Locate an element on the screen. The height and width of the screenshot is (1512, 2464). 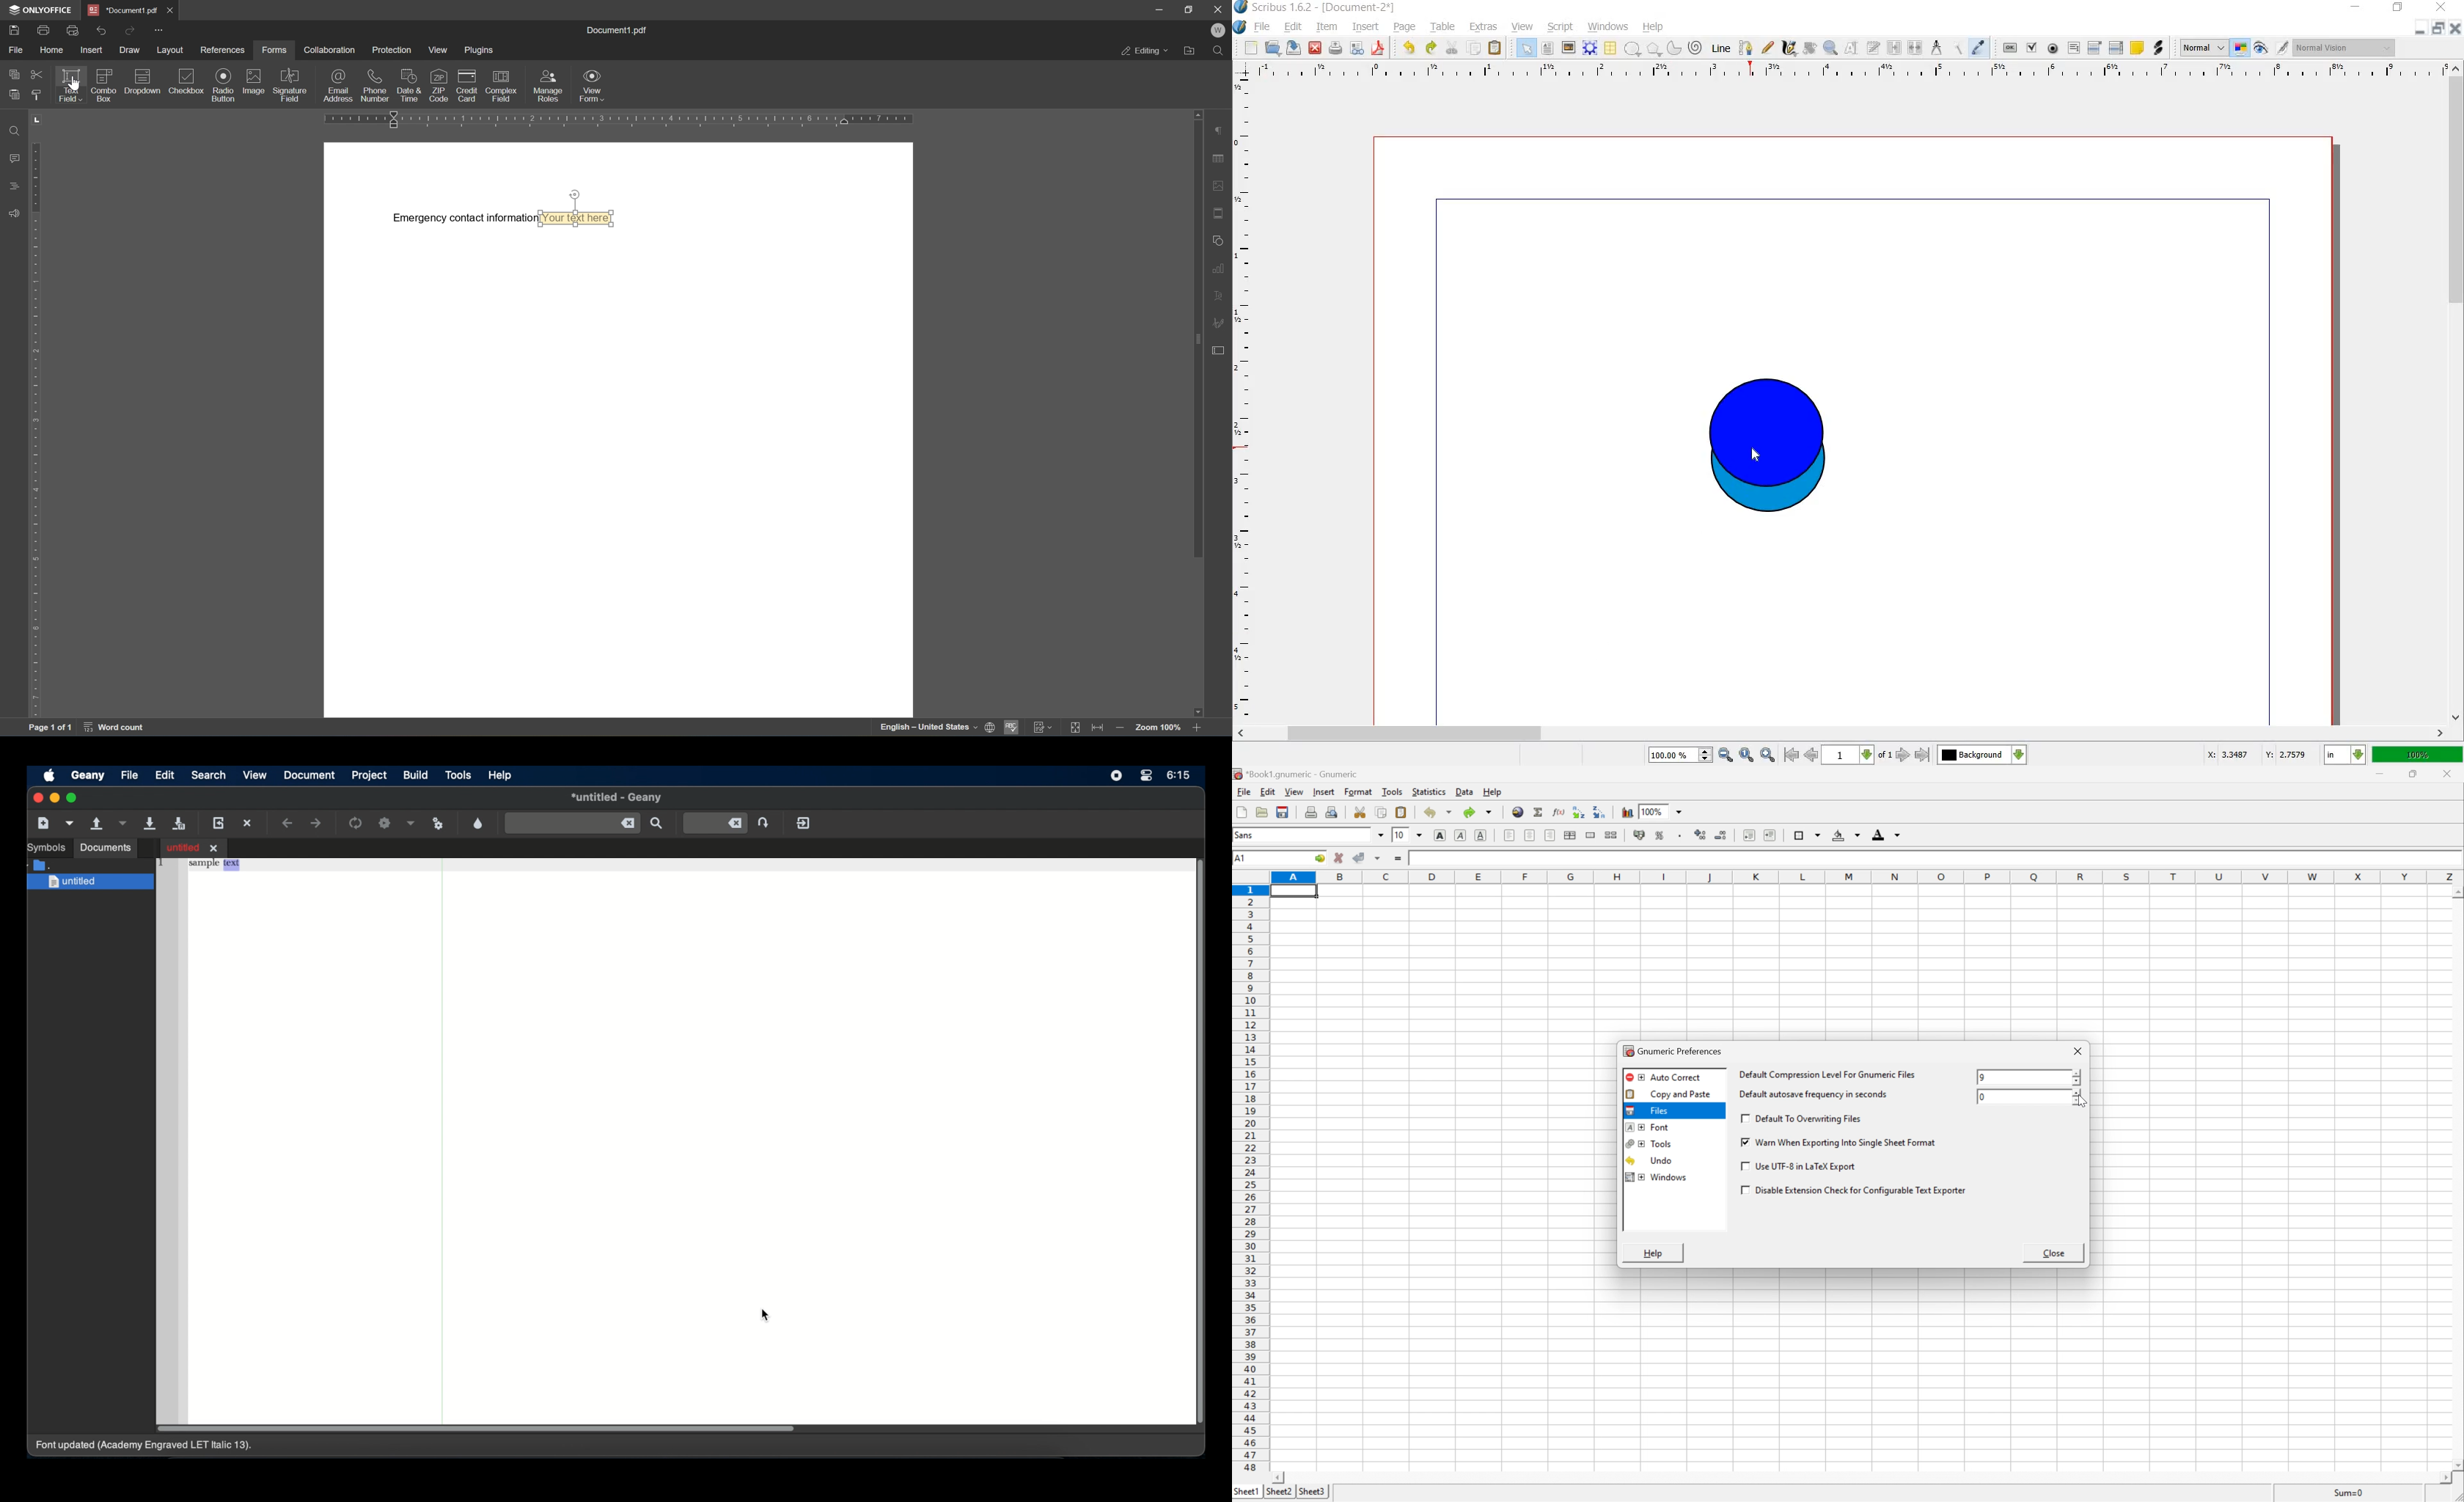
spell checking is located at coordinates (1012, 728).